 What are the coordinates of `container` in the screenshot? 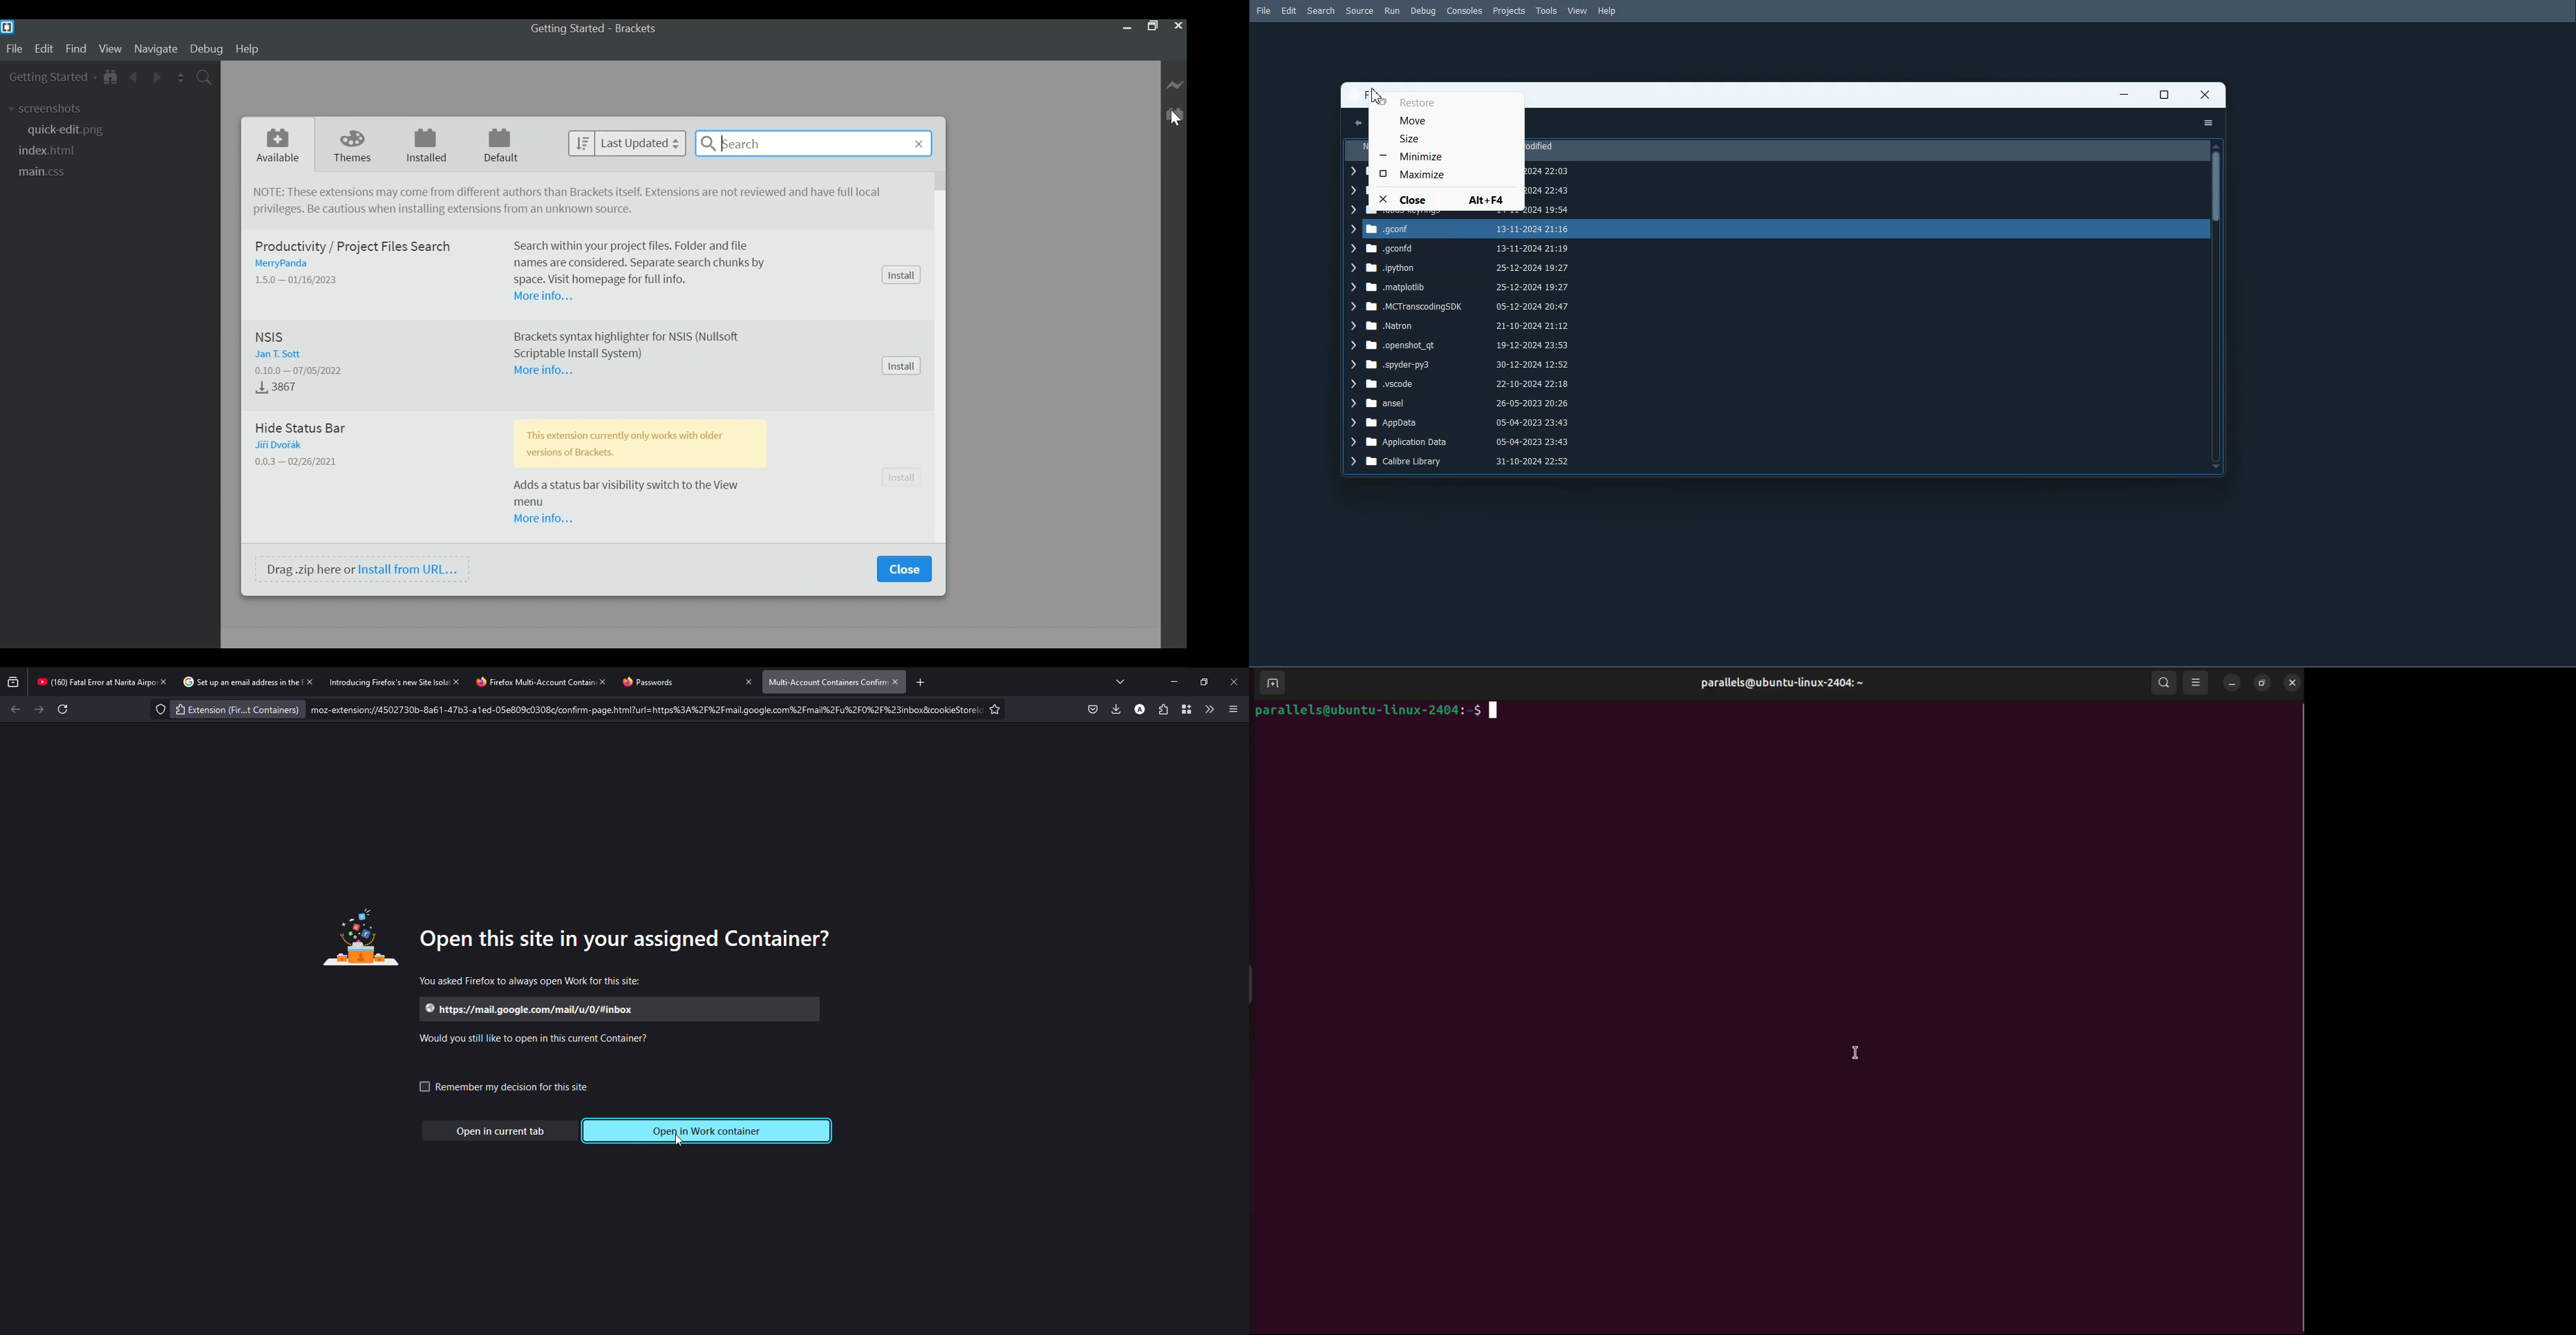 It's located at (1184, 708).